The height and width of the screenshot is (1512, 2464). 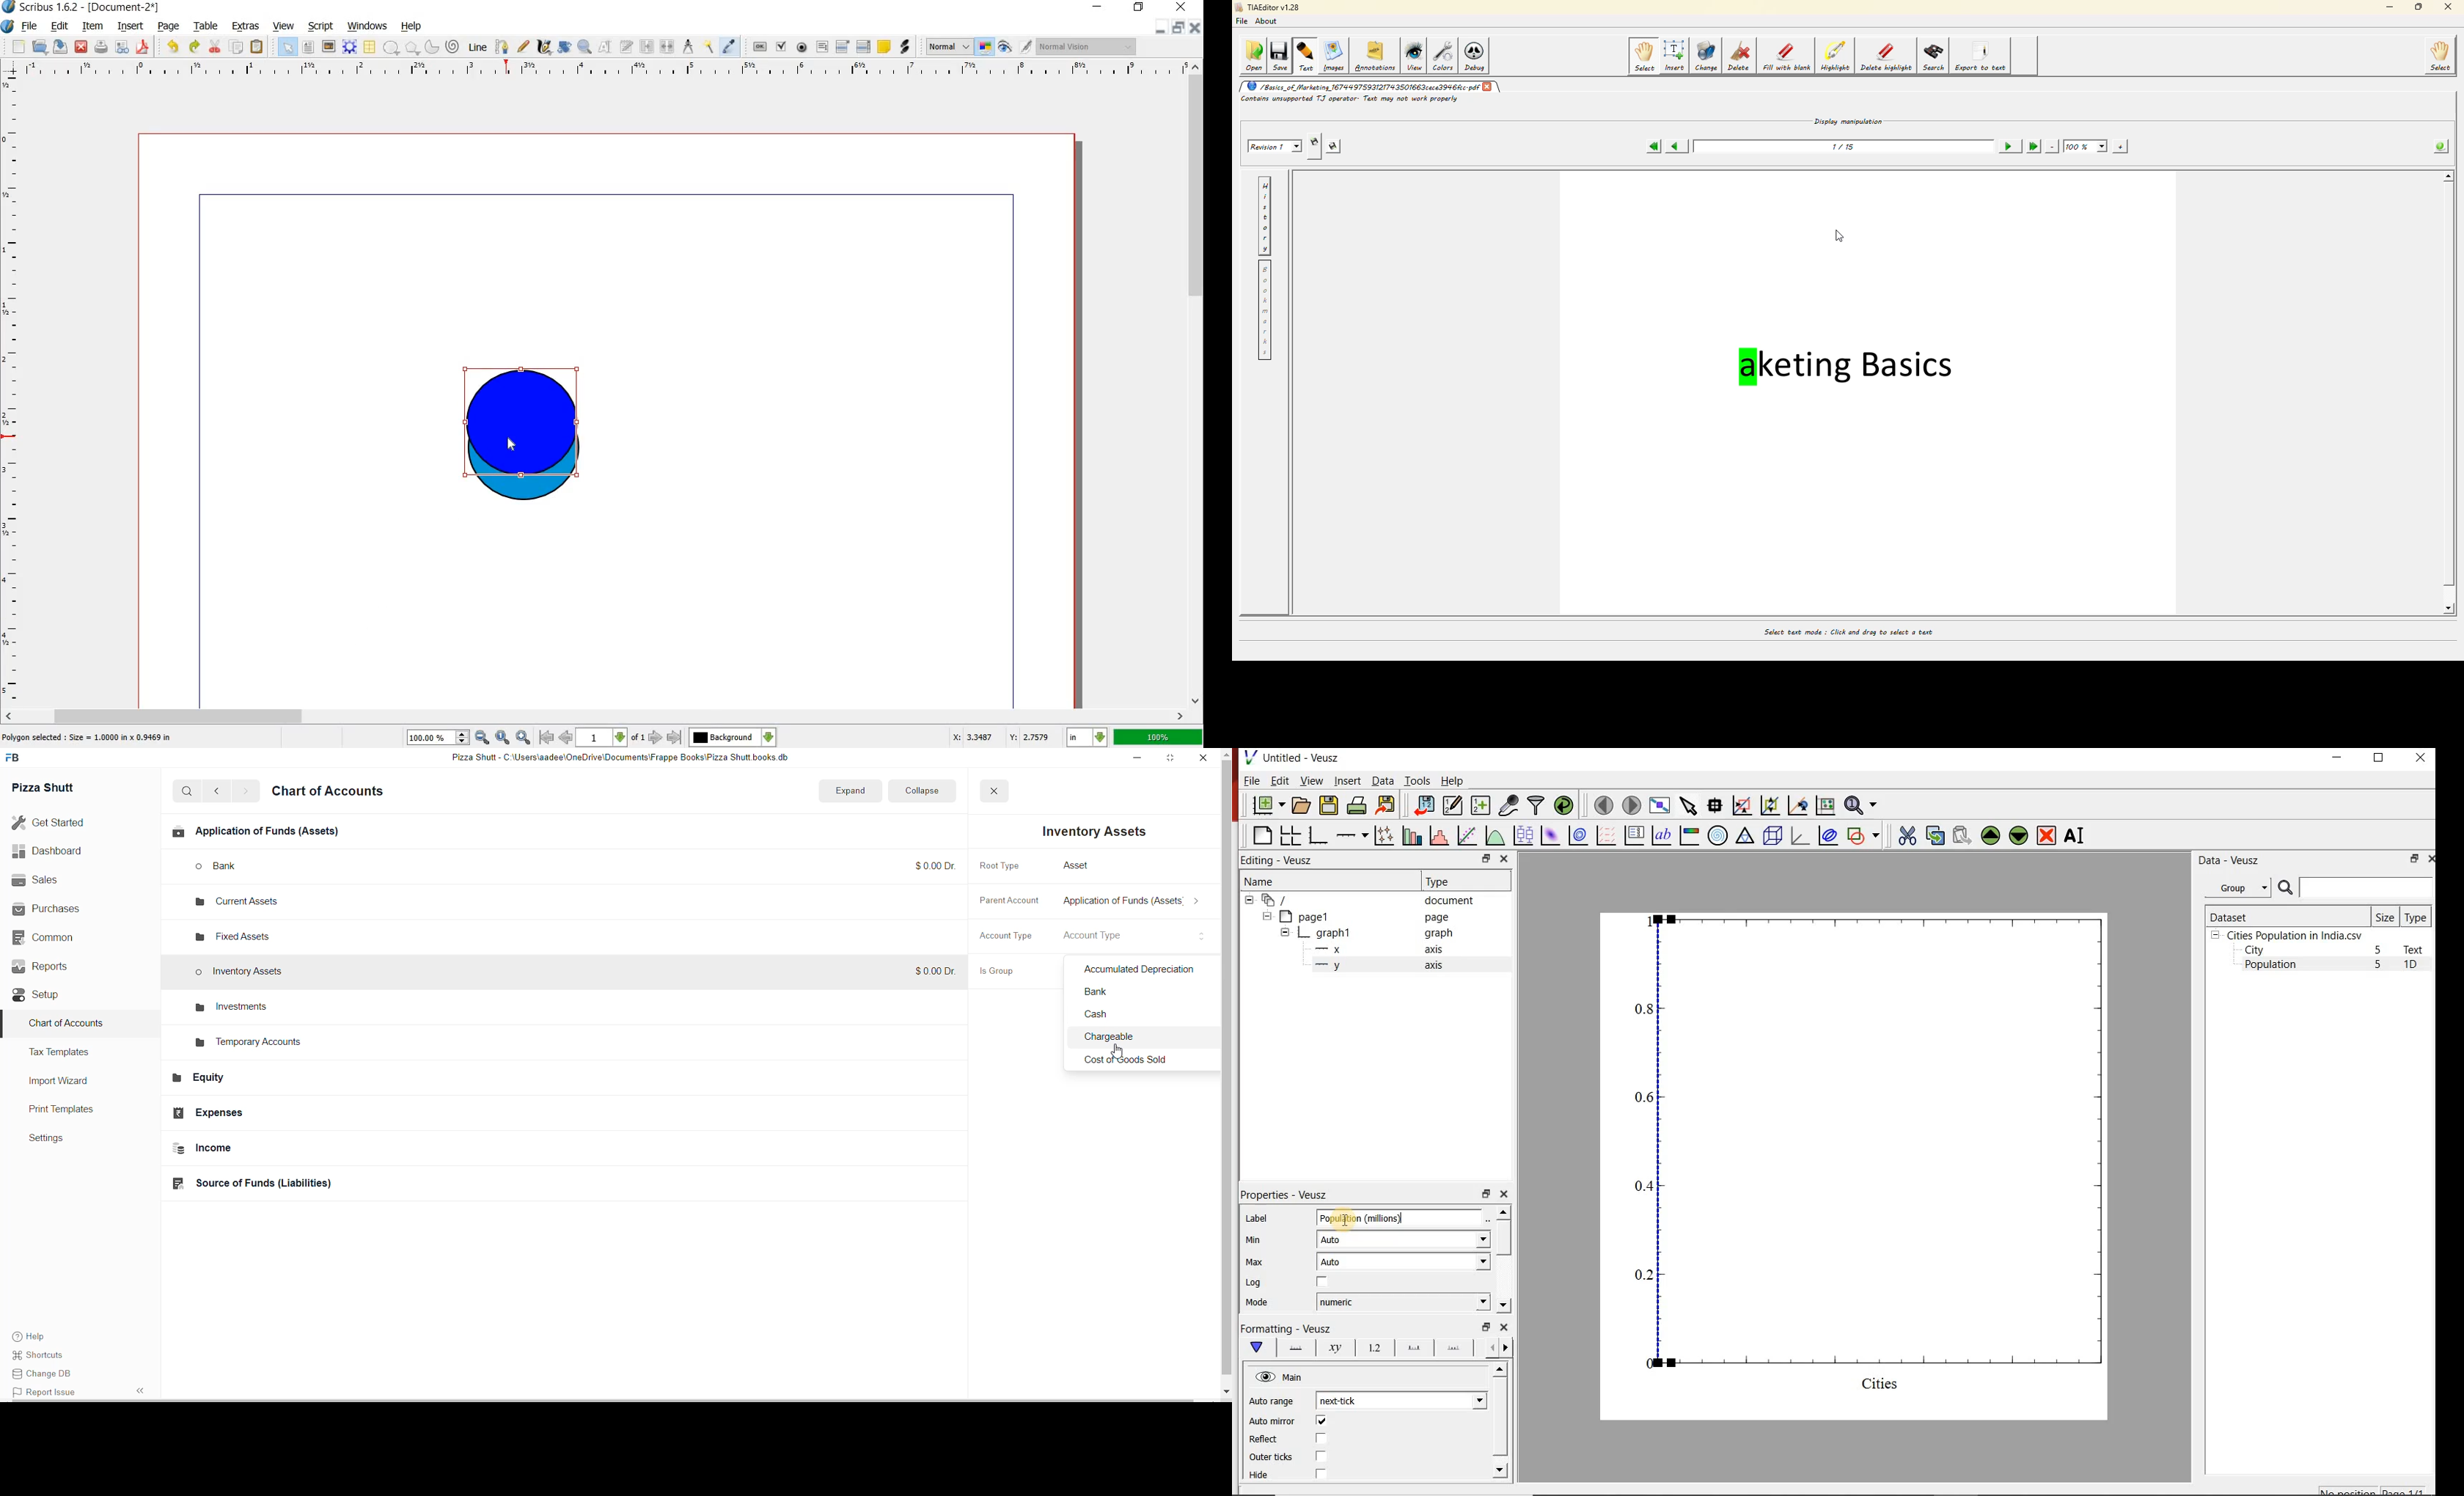 What do you see at coordinates (1002, 865) in the screenshot?
I see `Root Type ` at bounding box center [1002, 865].